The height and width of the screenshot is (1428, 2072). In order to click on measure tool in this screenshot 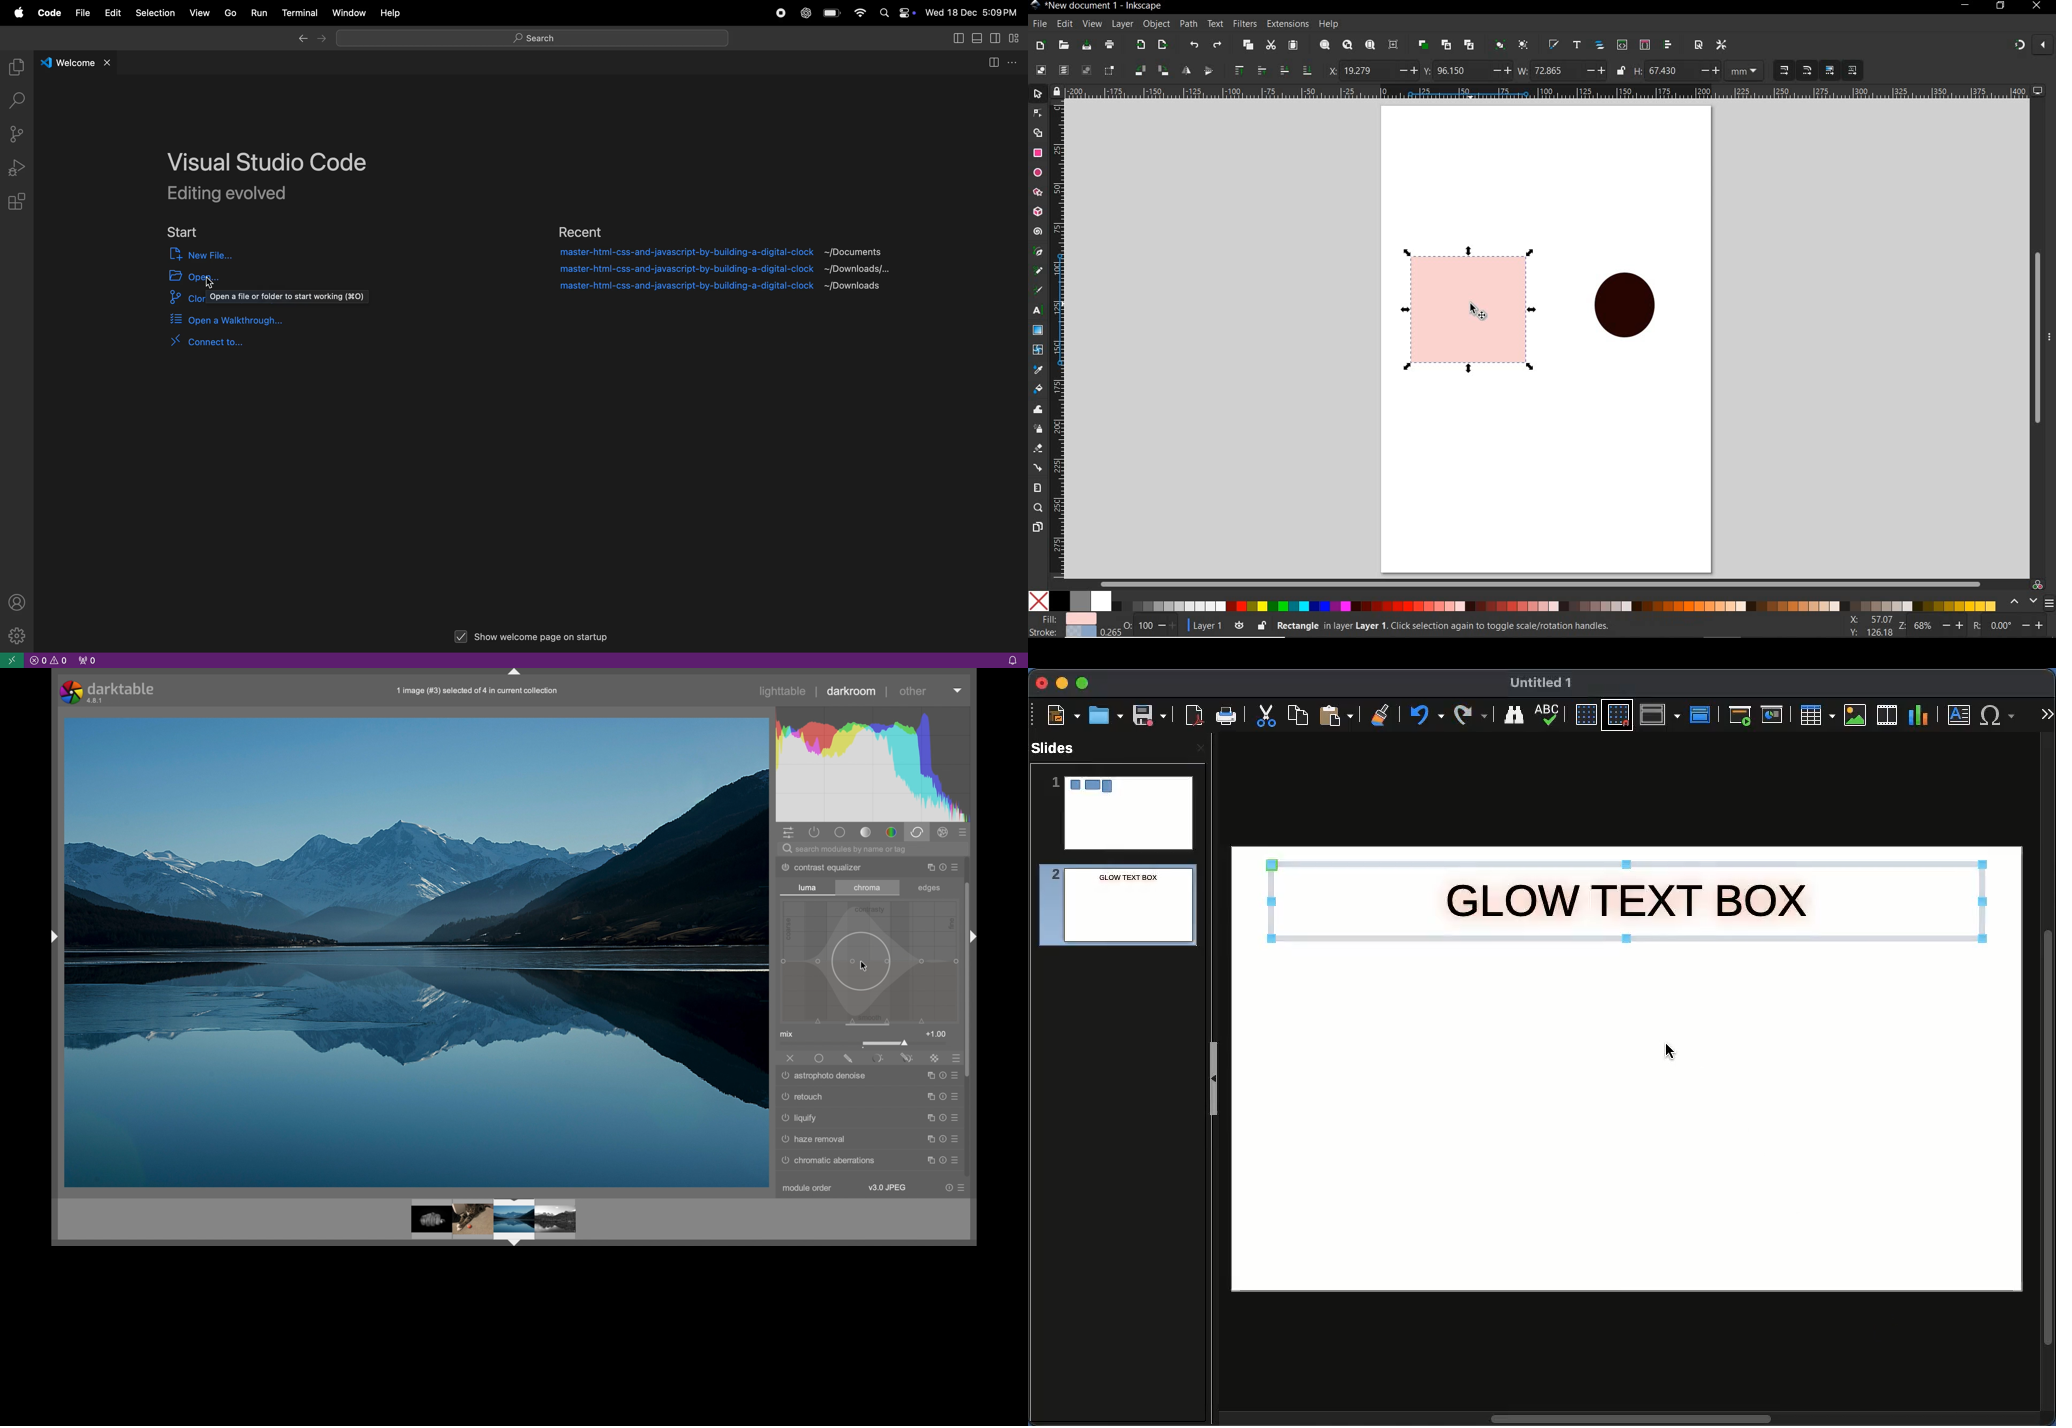, I will do `click(1037, 489)`.